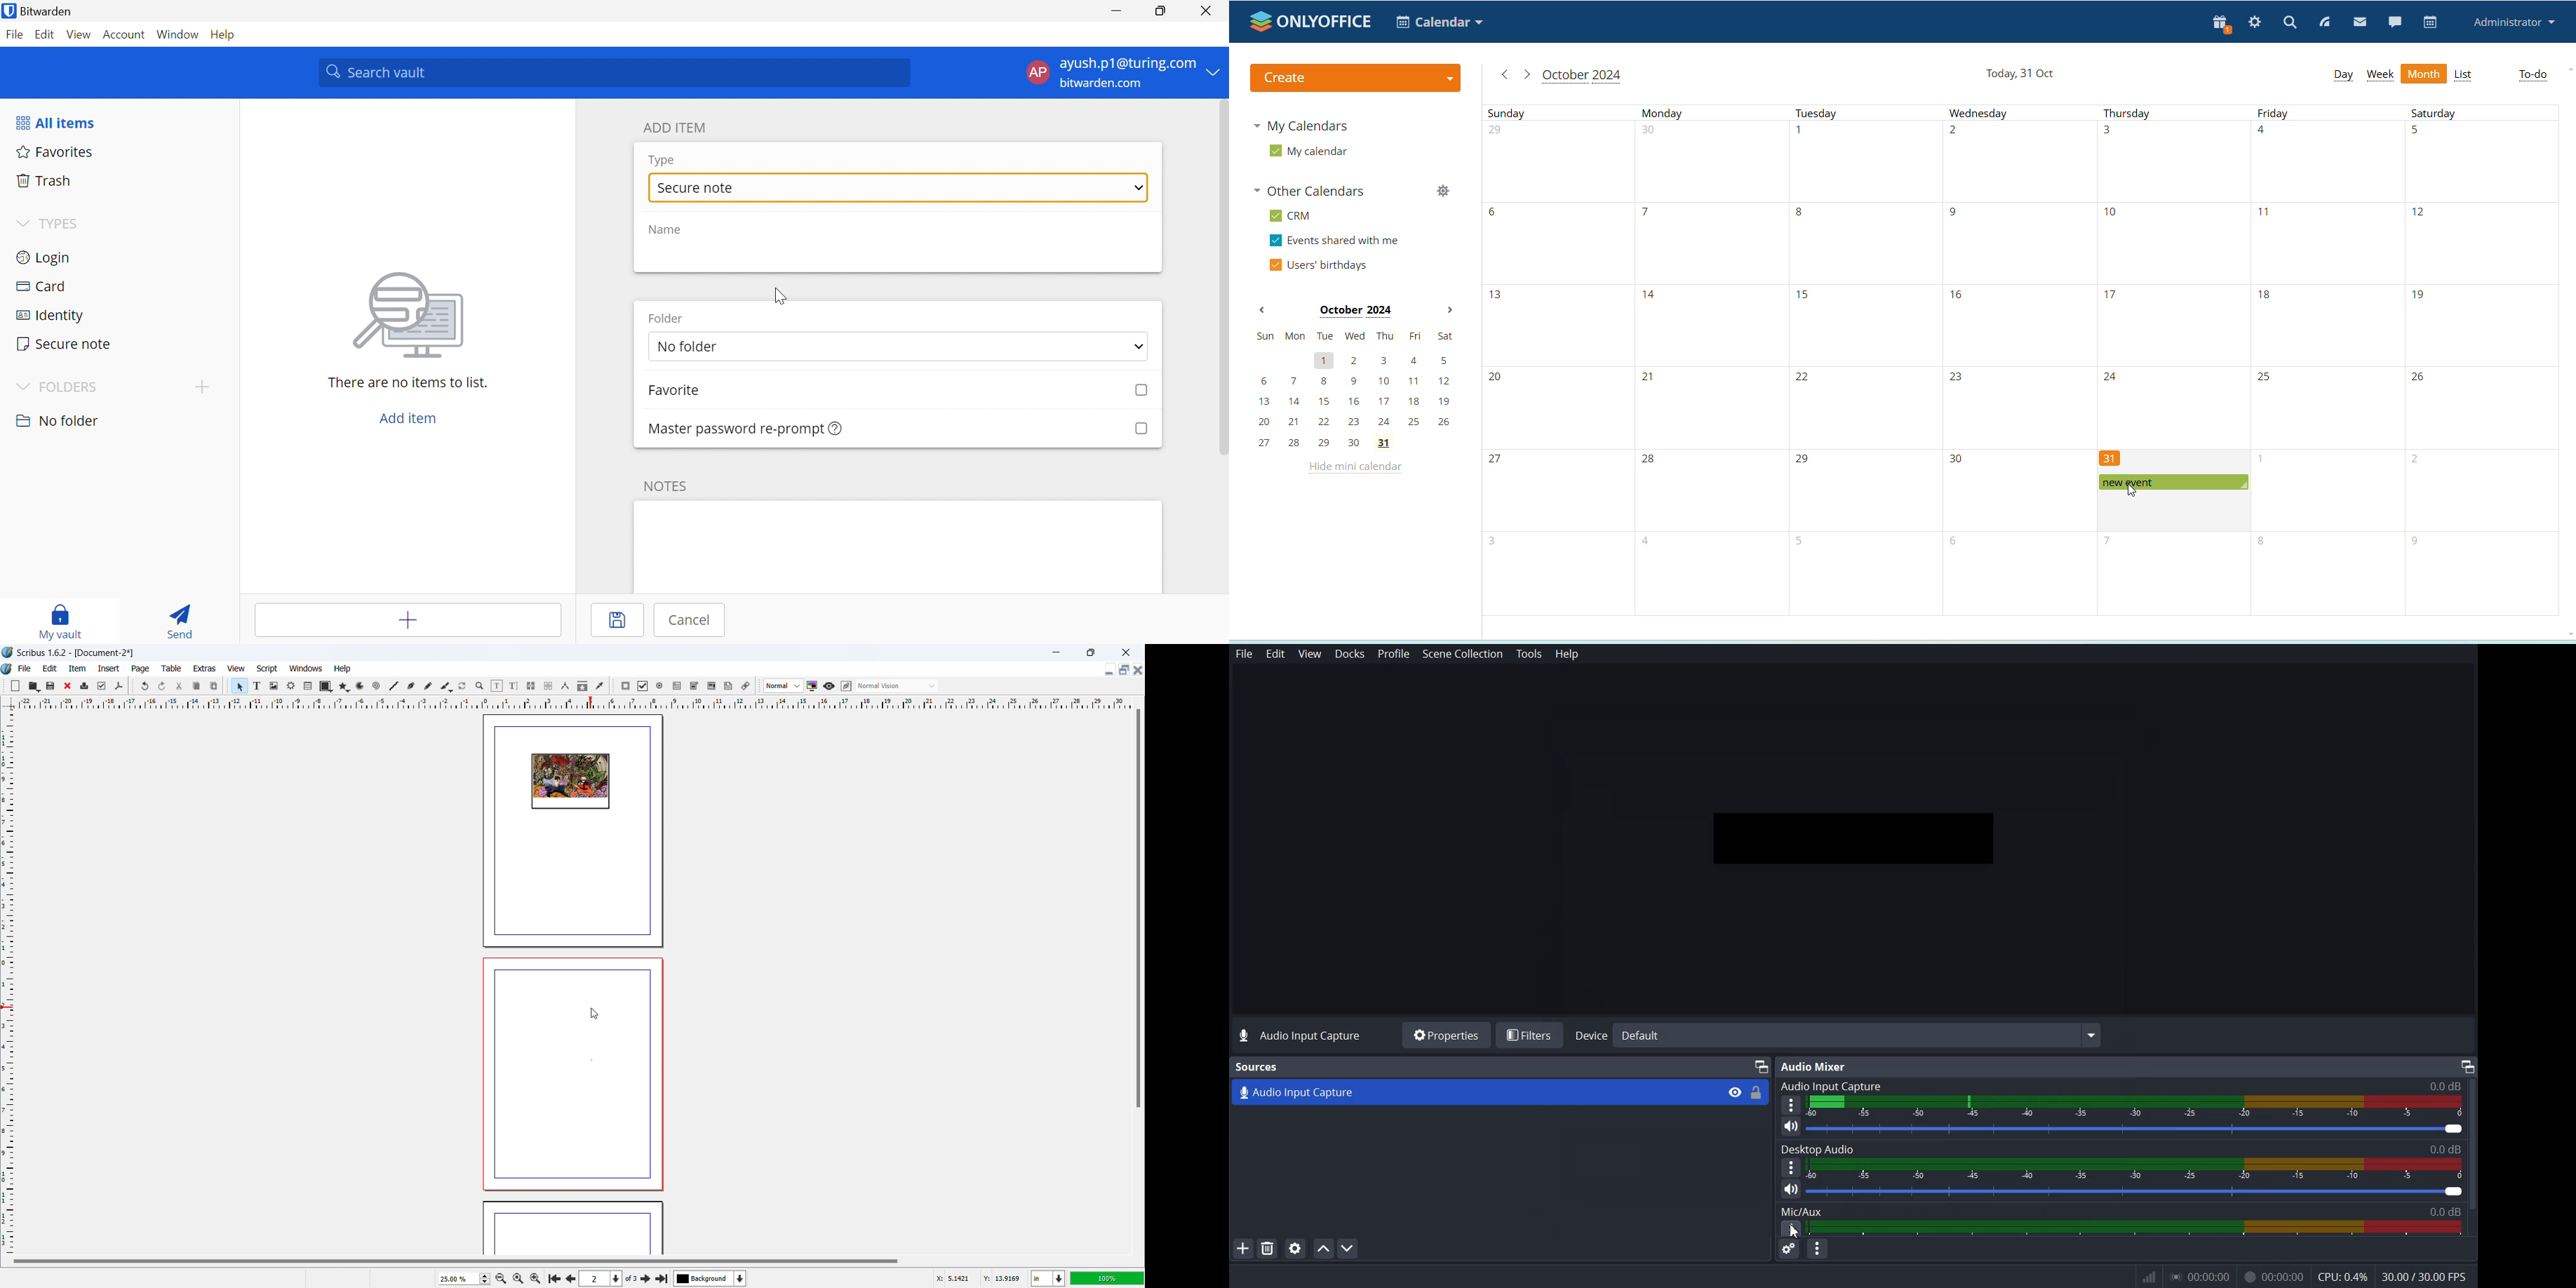 This screenshot has width=2576, height=1288. Describe the element at coordinates (1137, 911) in the screenshot. I see `vertical scroll bar` at that location.